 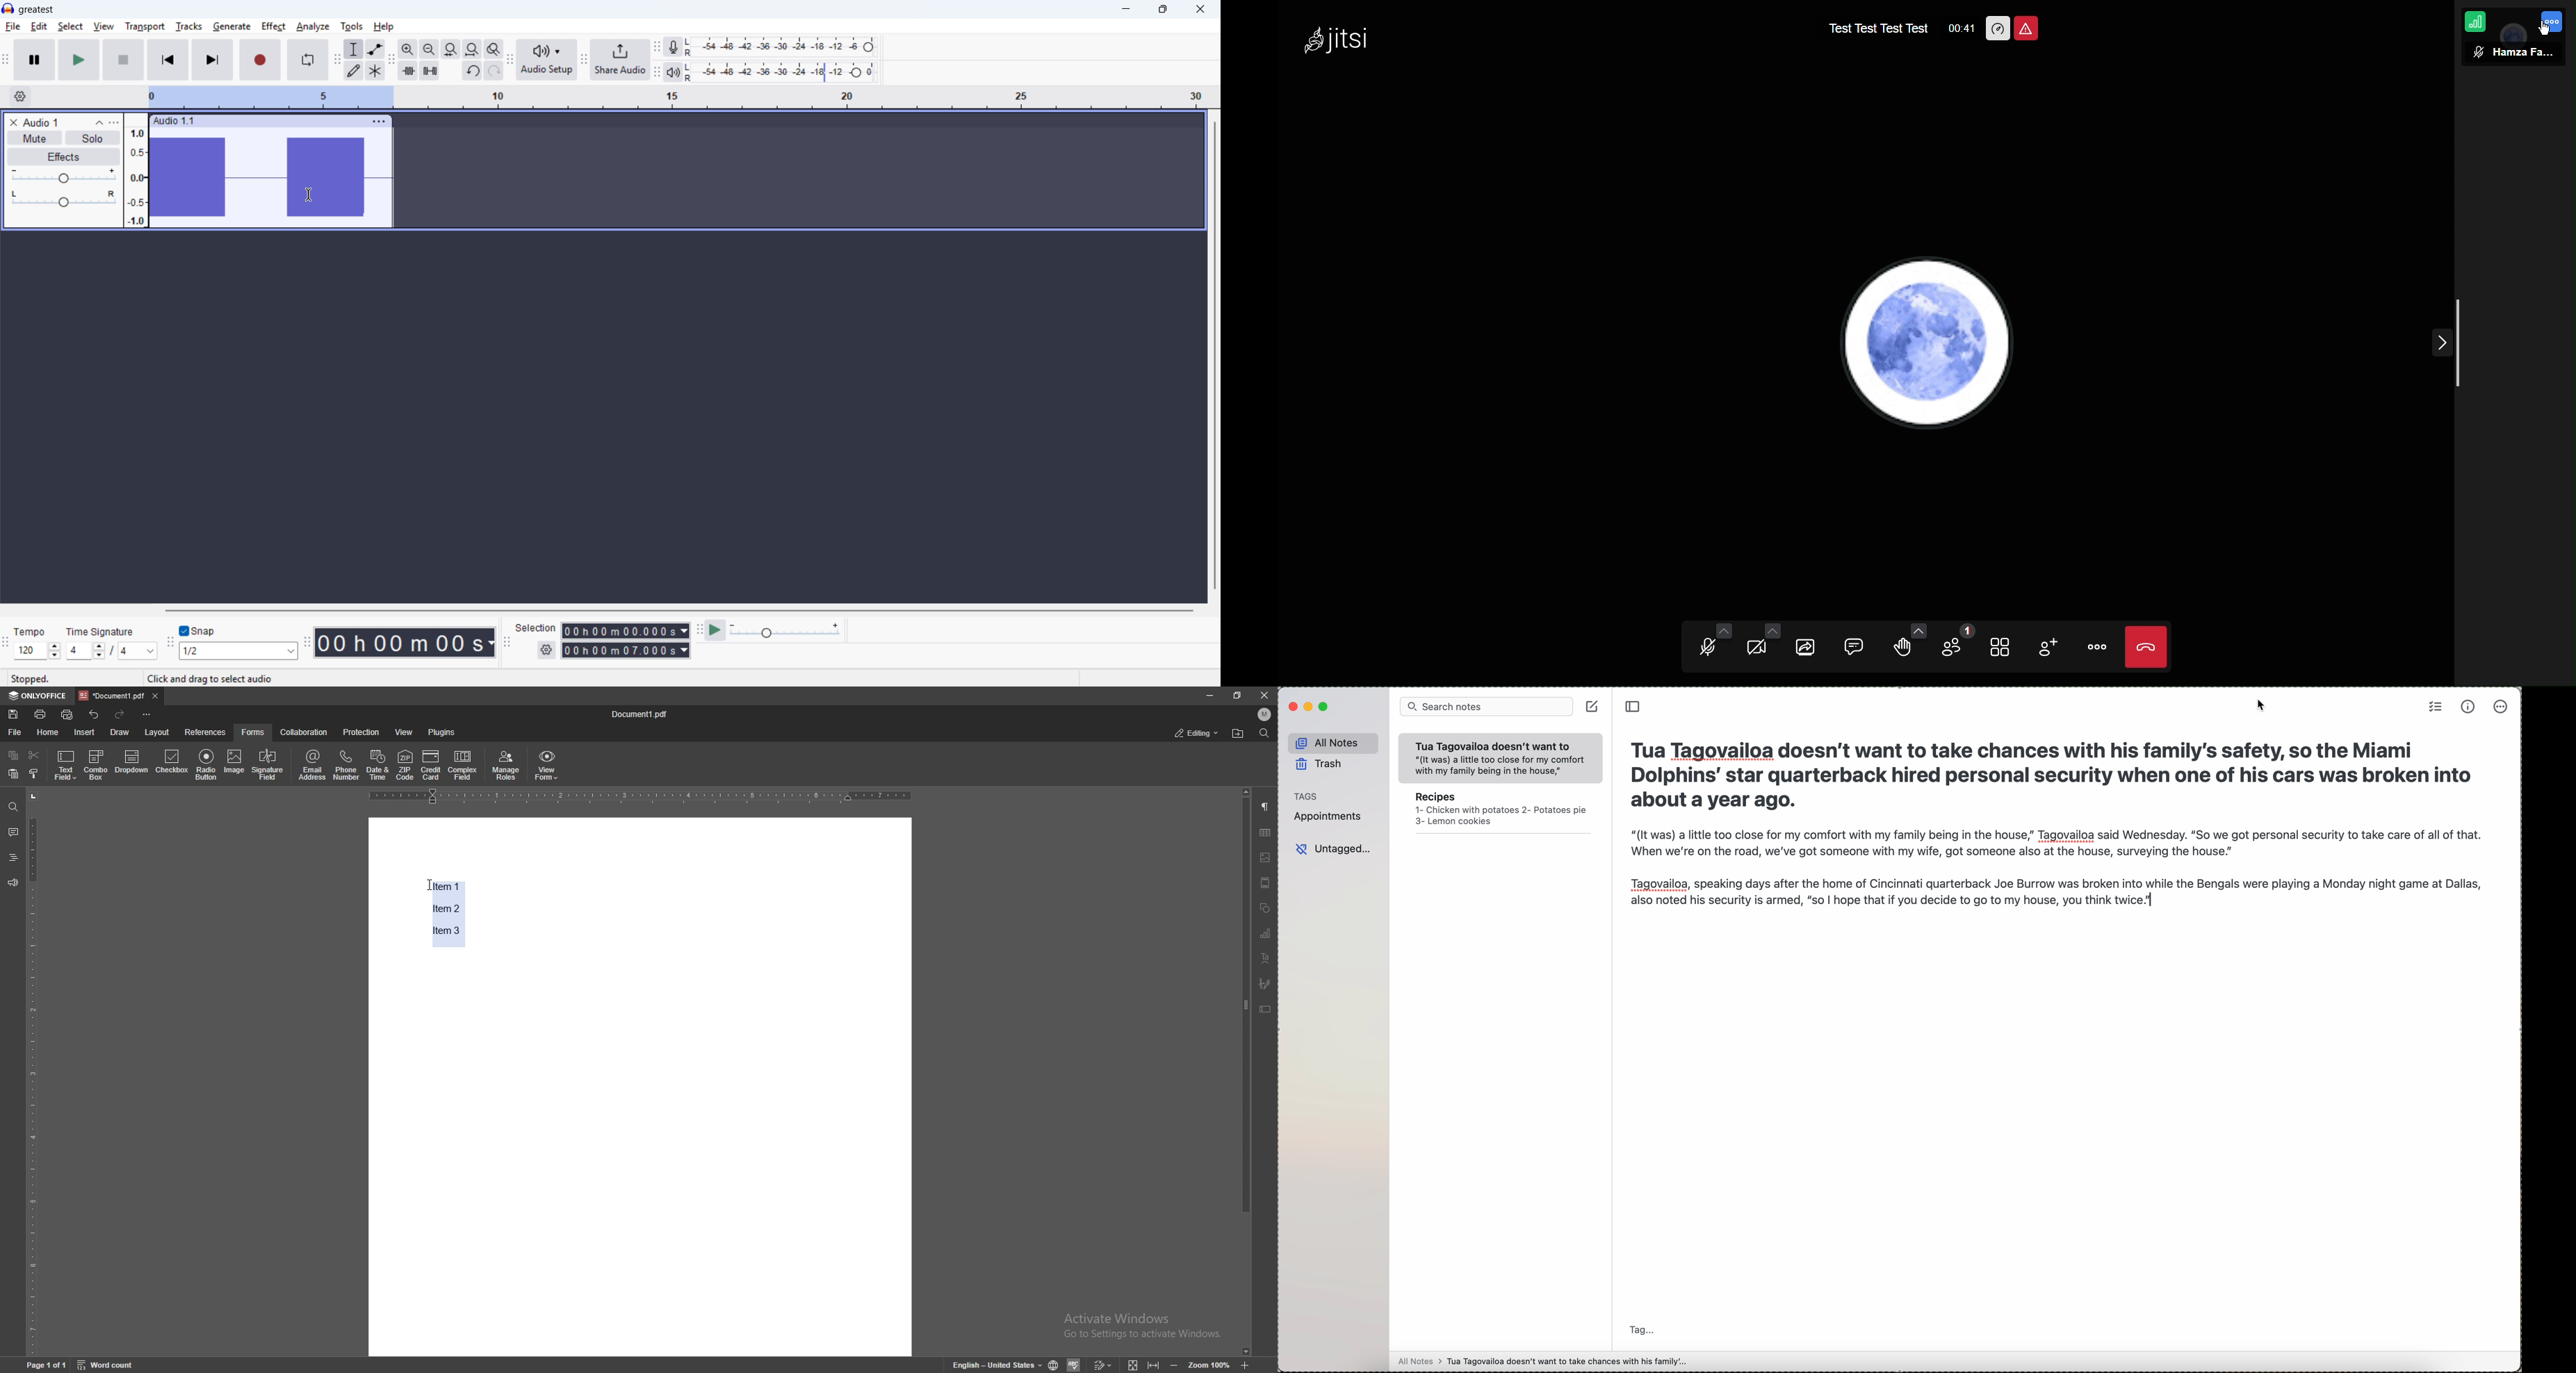 I want to click on vertical scale, so click(x=34, y=1072).